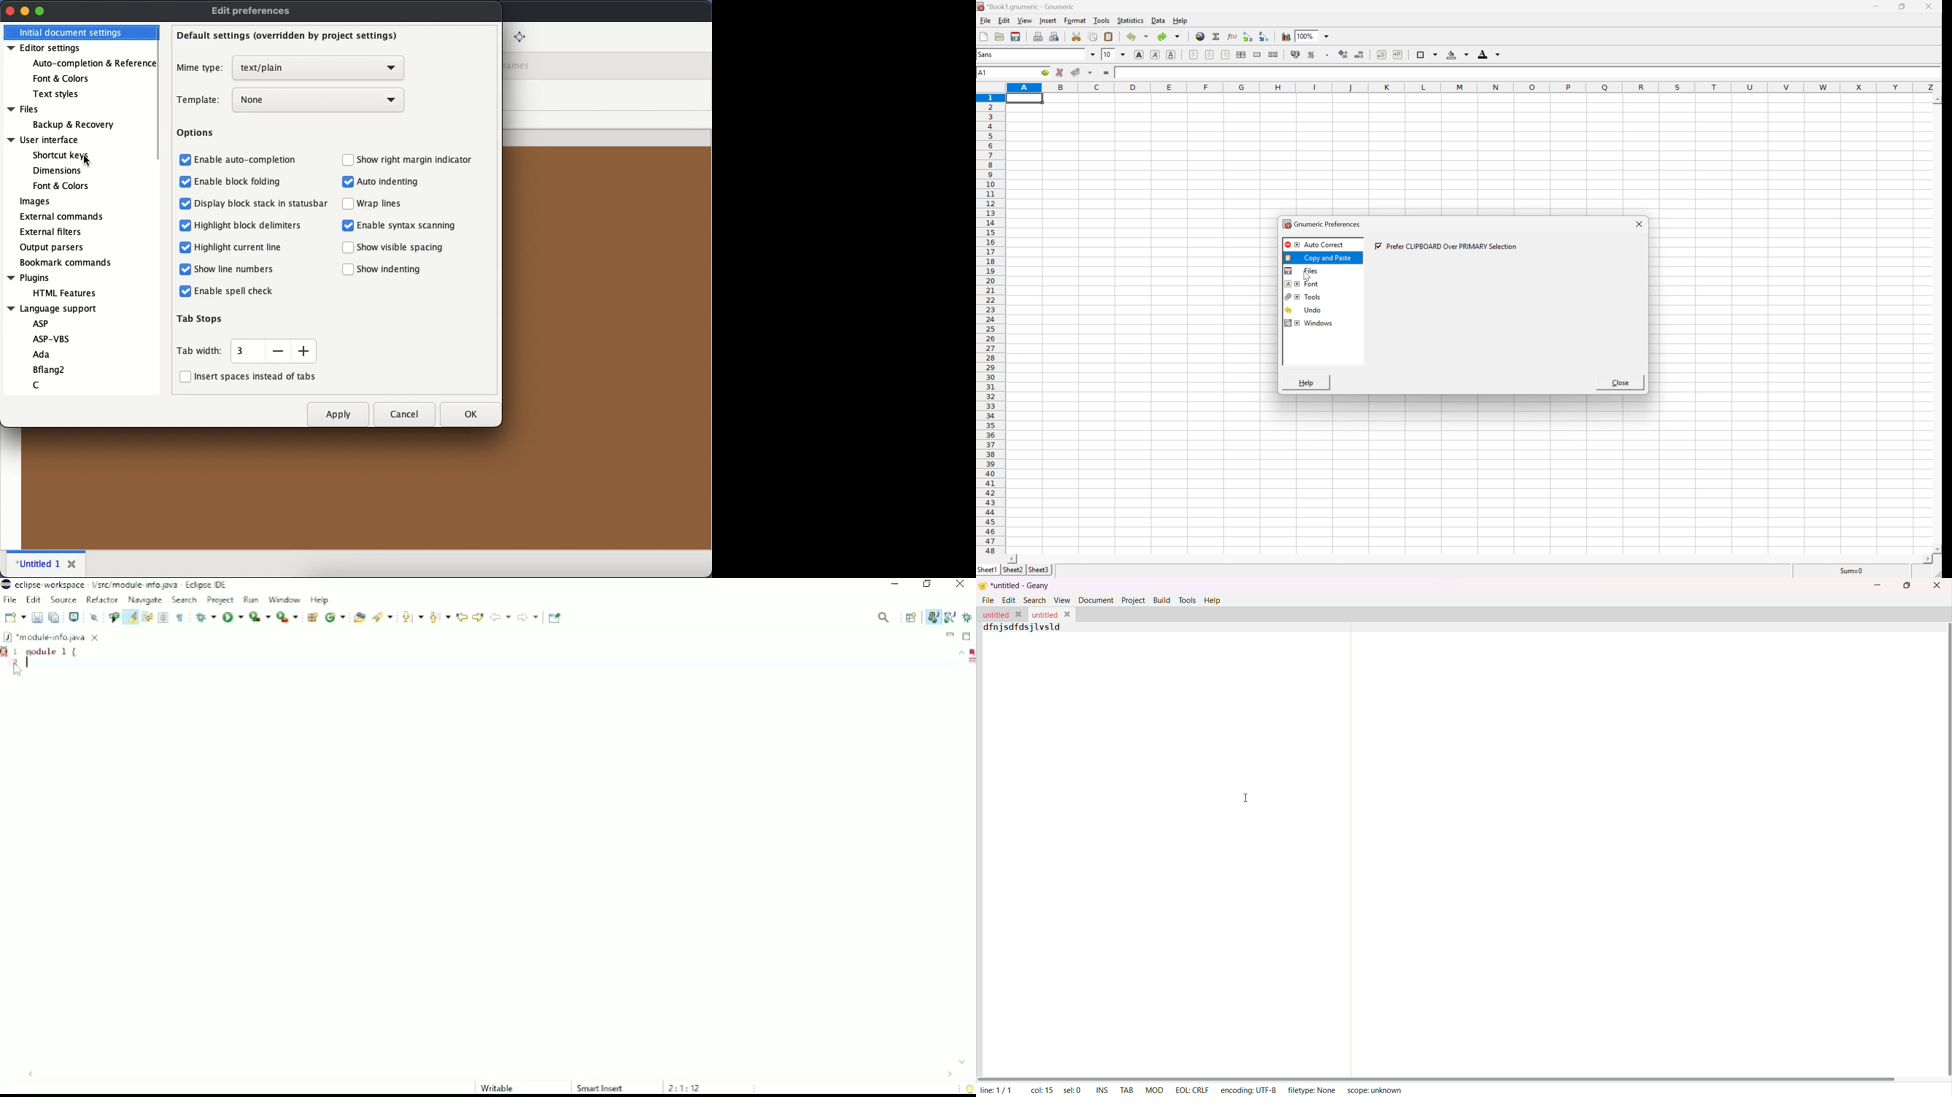 The width and height of the screenshot is (1960, 1120). I want to click on template, so click(199, 99).